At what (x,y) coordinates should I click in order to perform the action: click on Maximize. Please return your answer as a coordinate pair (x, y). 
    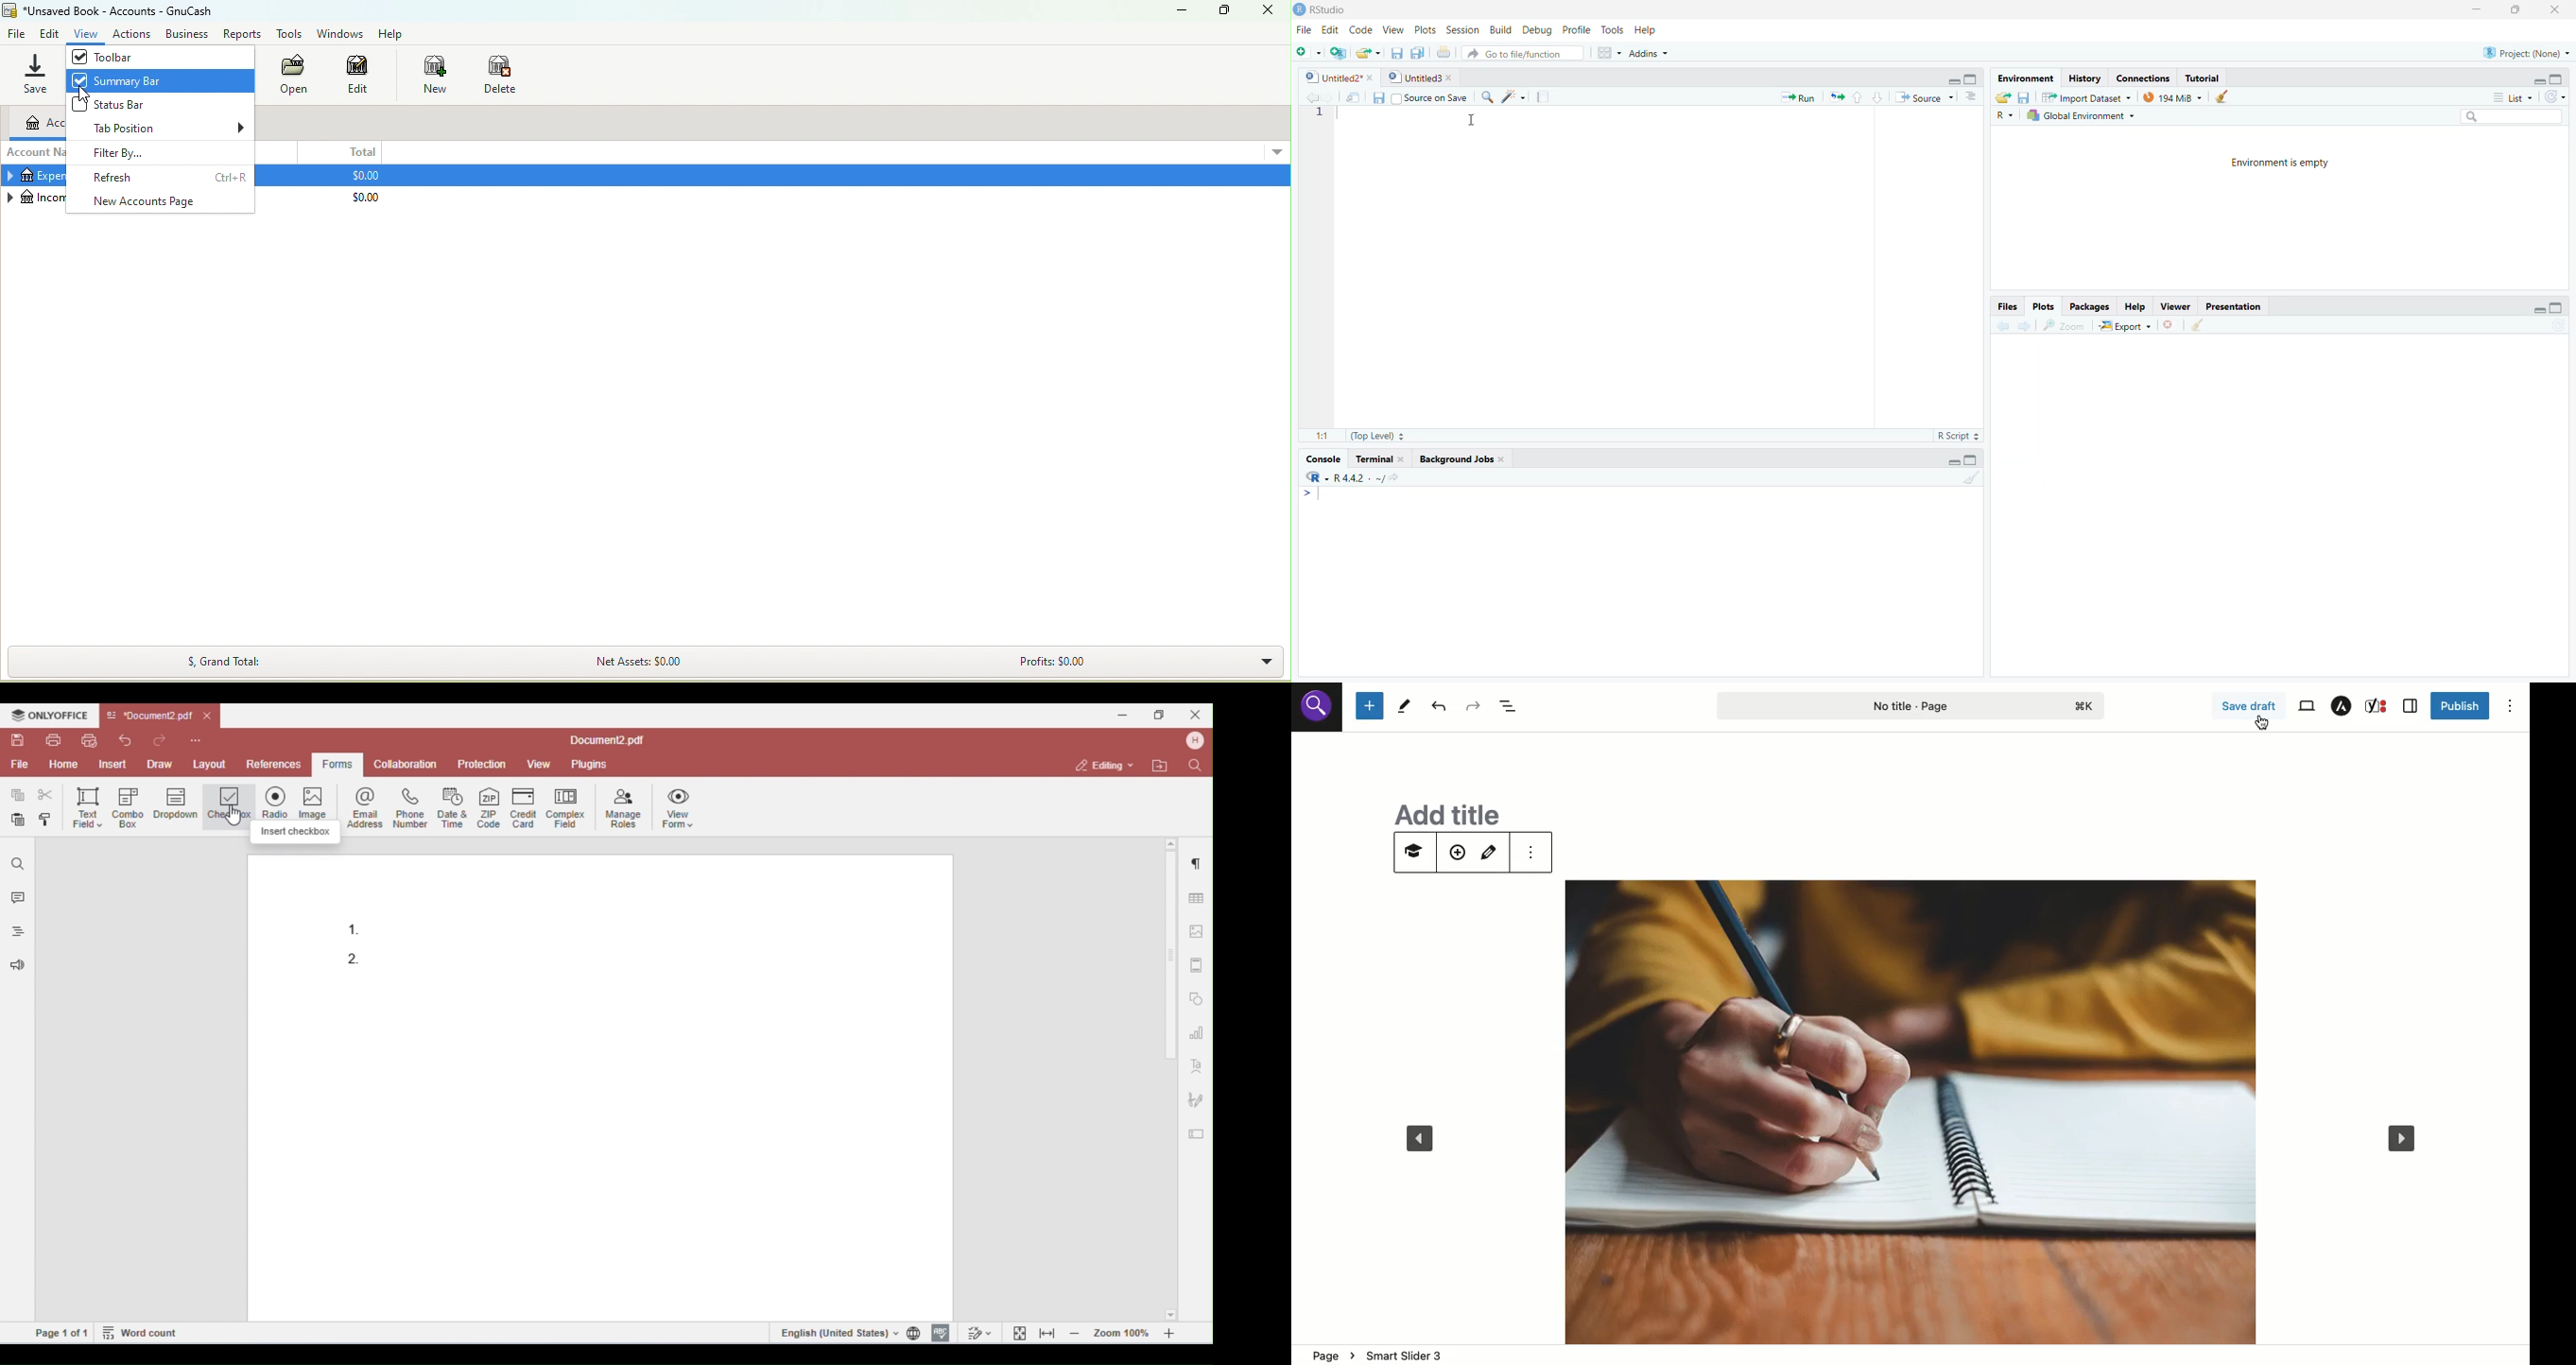
    Looking at the image, I should click on (2515, 10).